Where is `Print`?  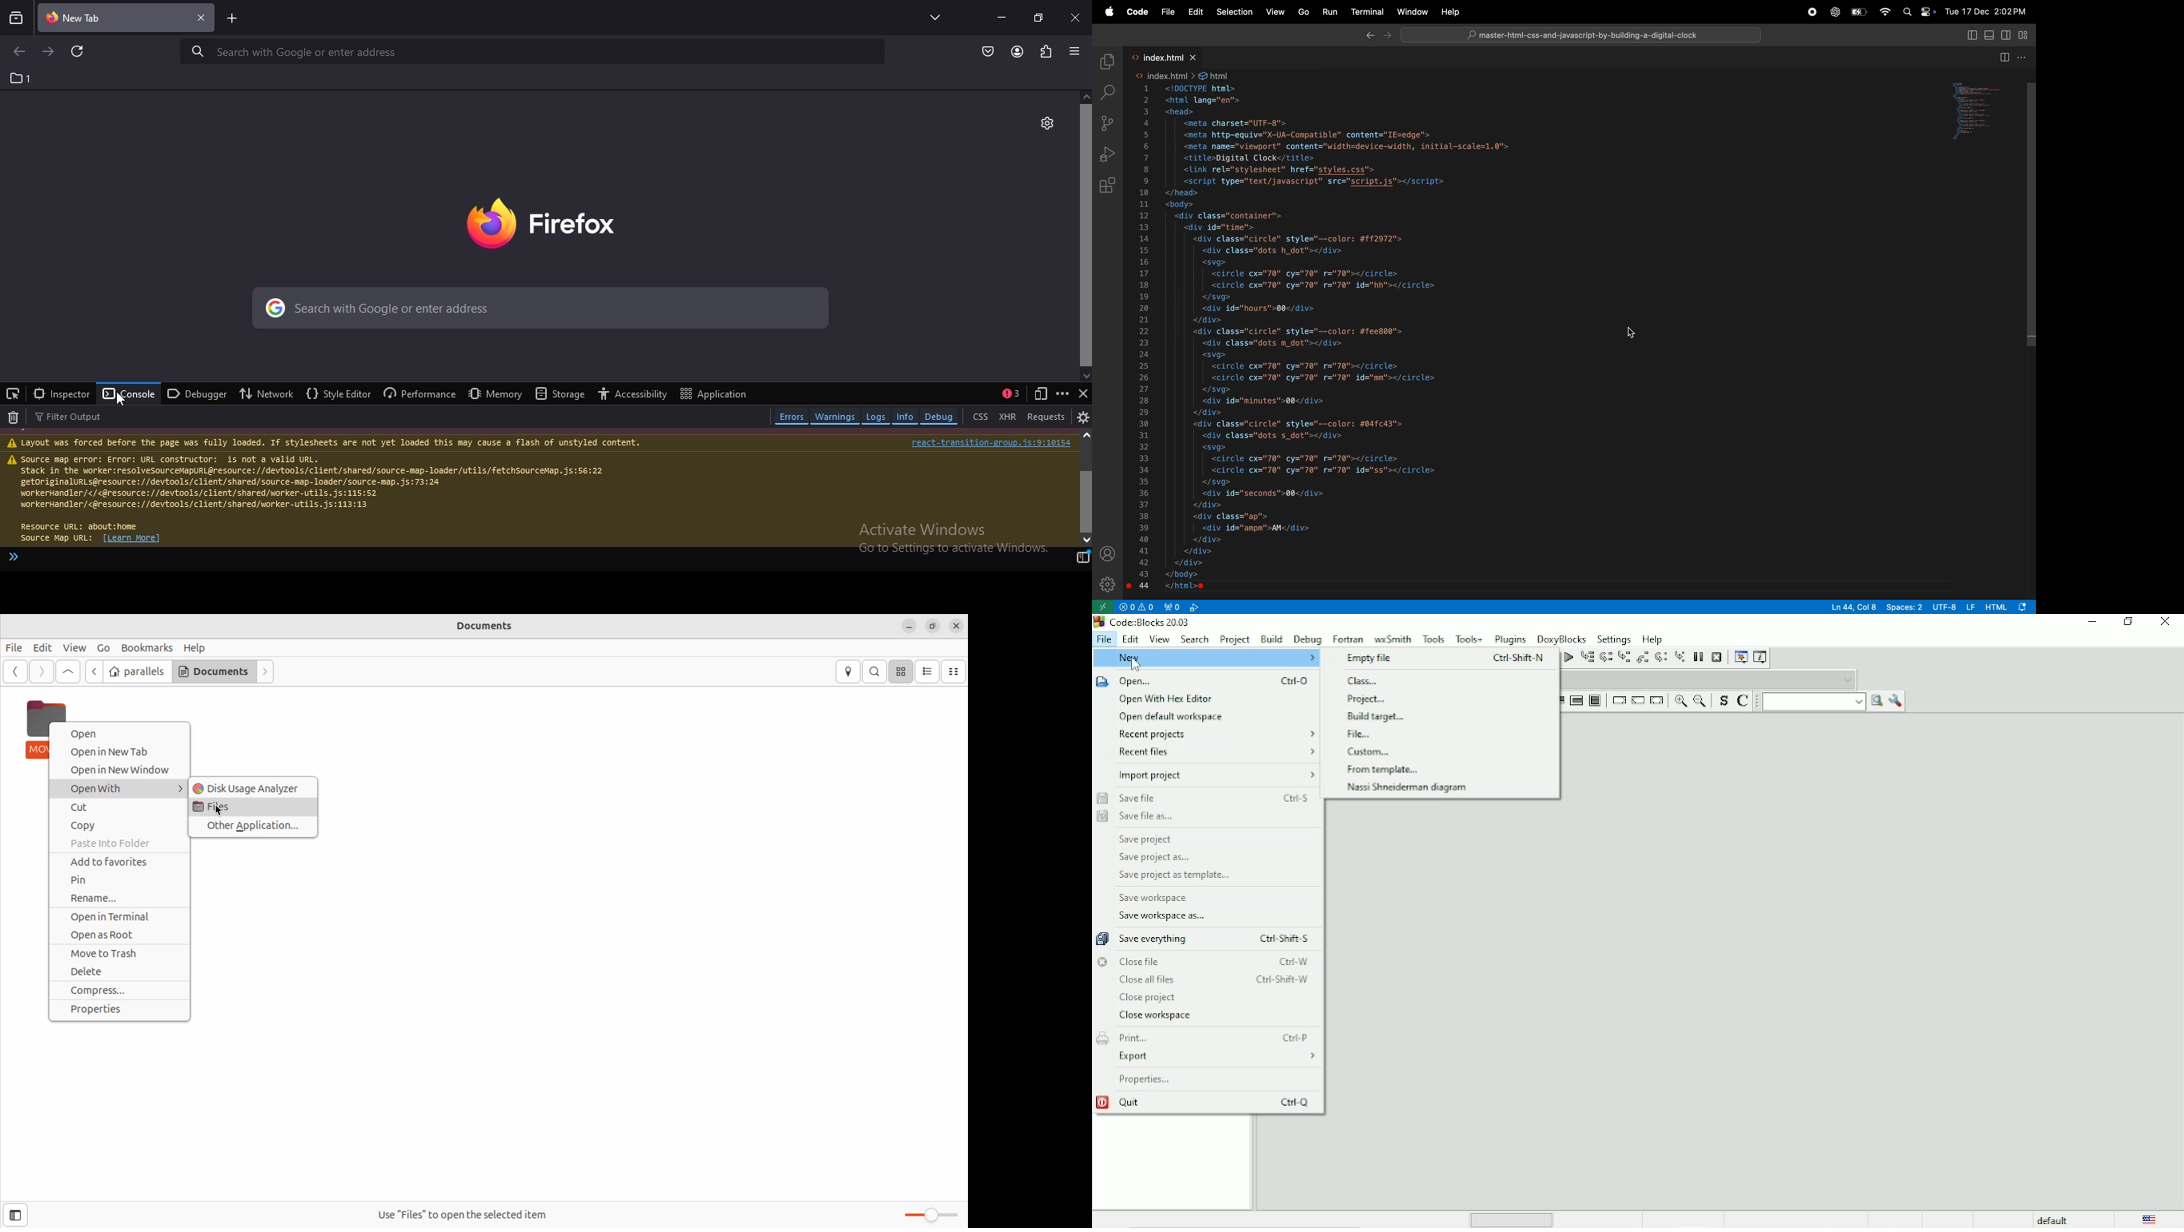
Print is located at coordinates (1207, 1037).